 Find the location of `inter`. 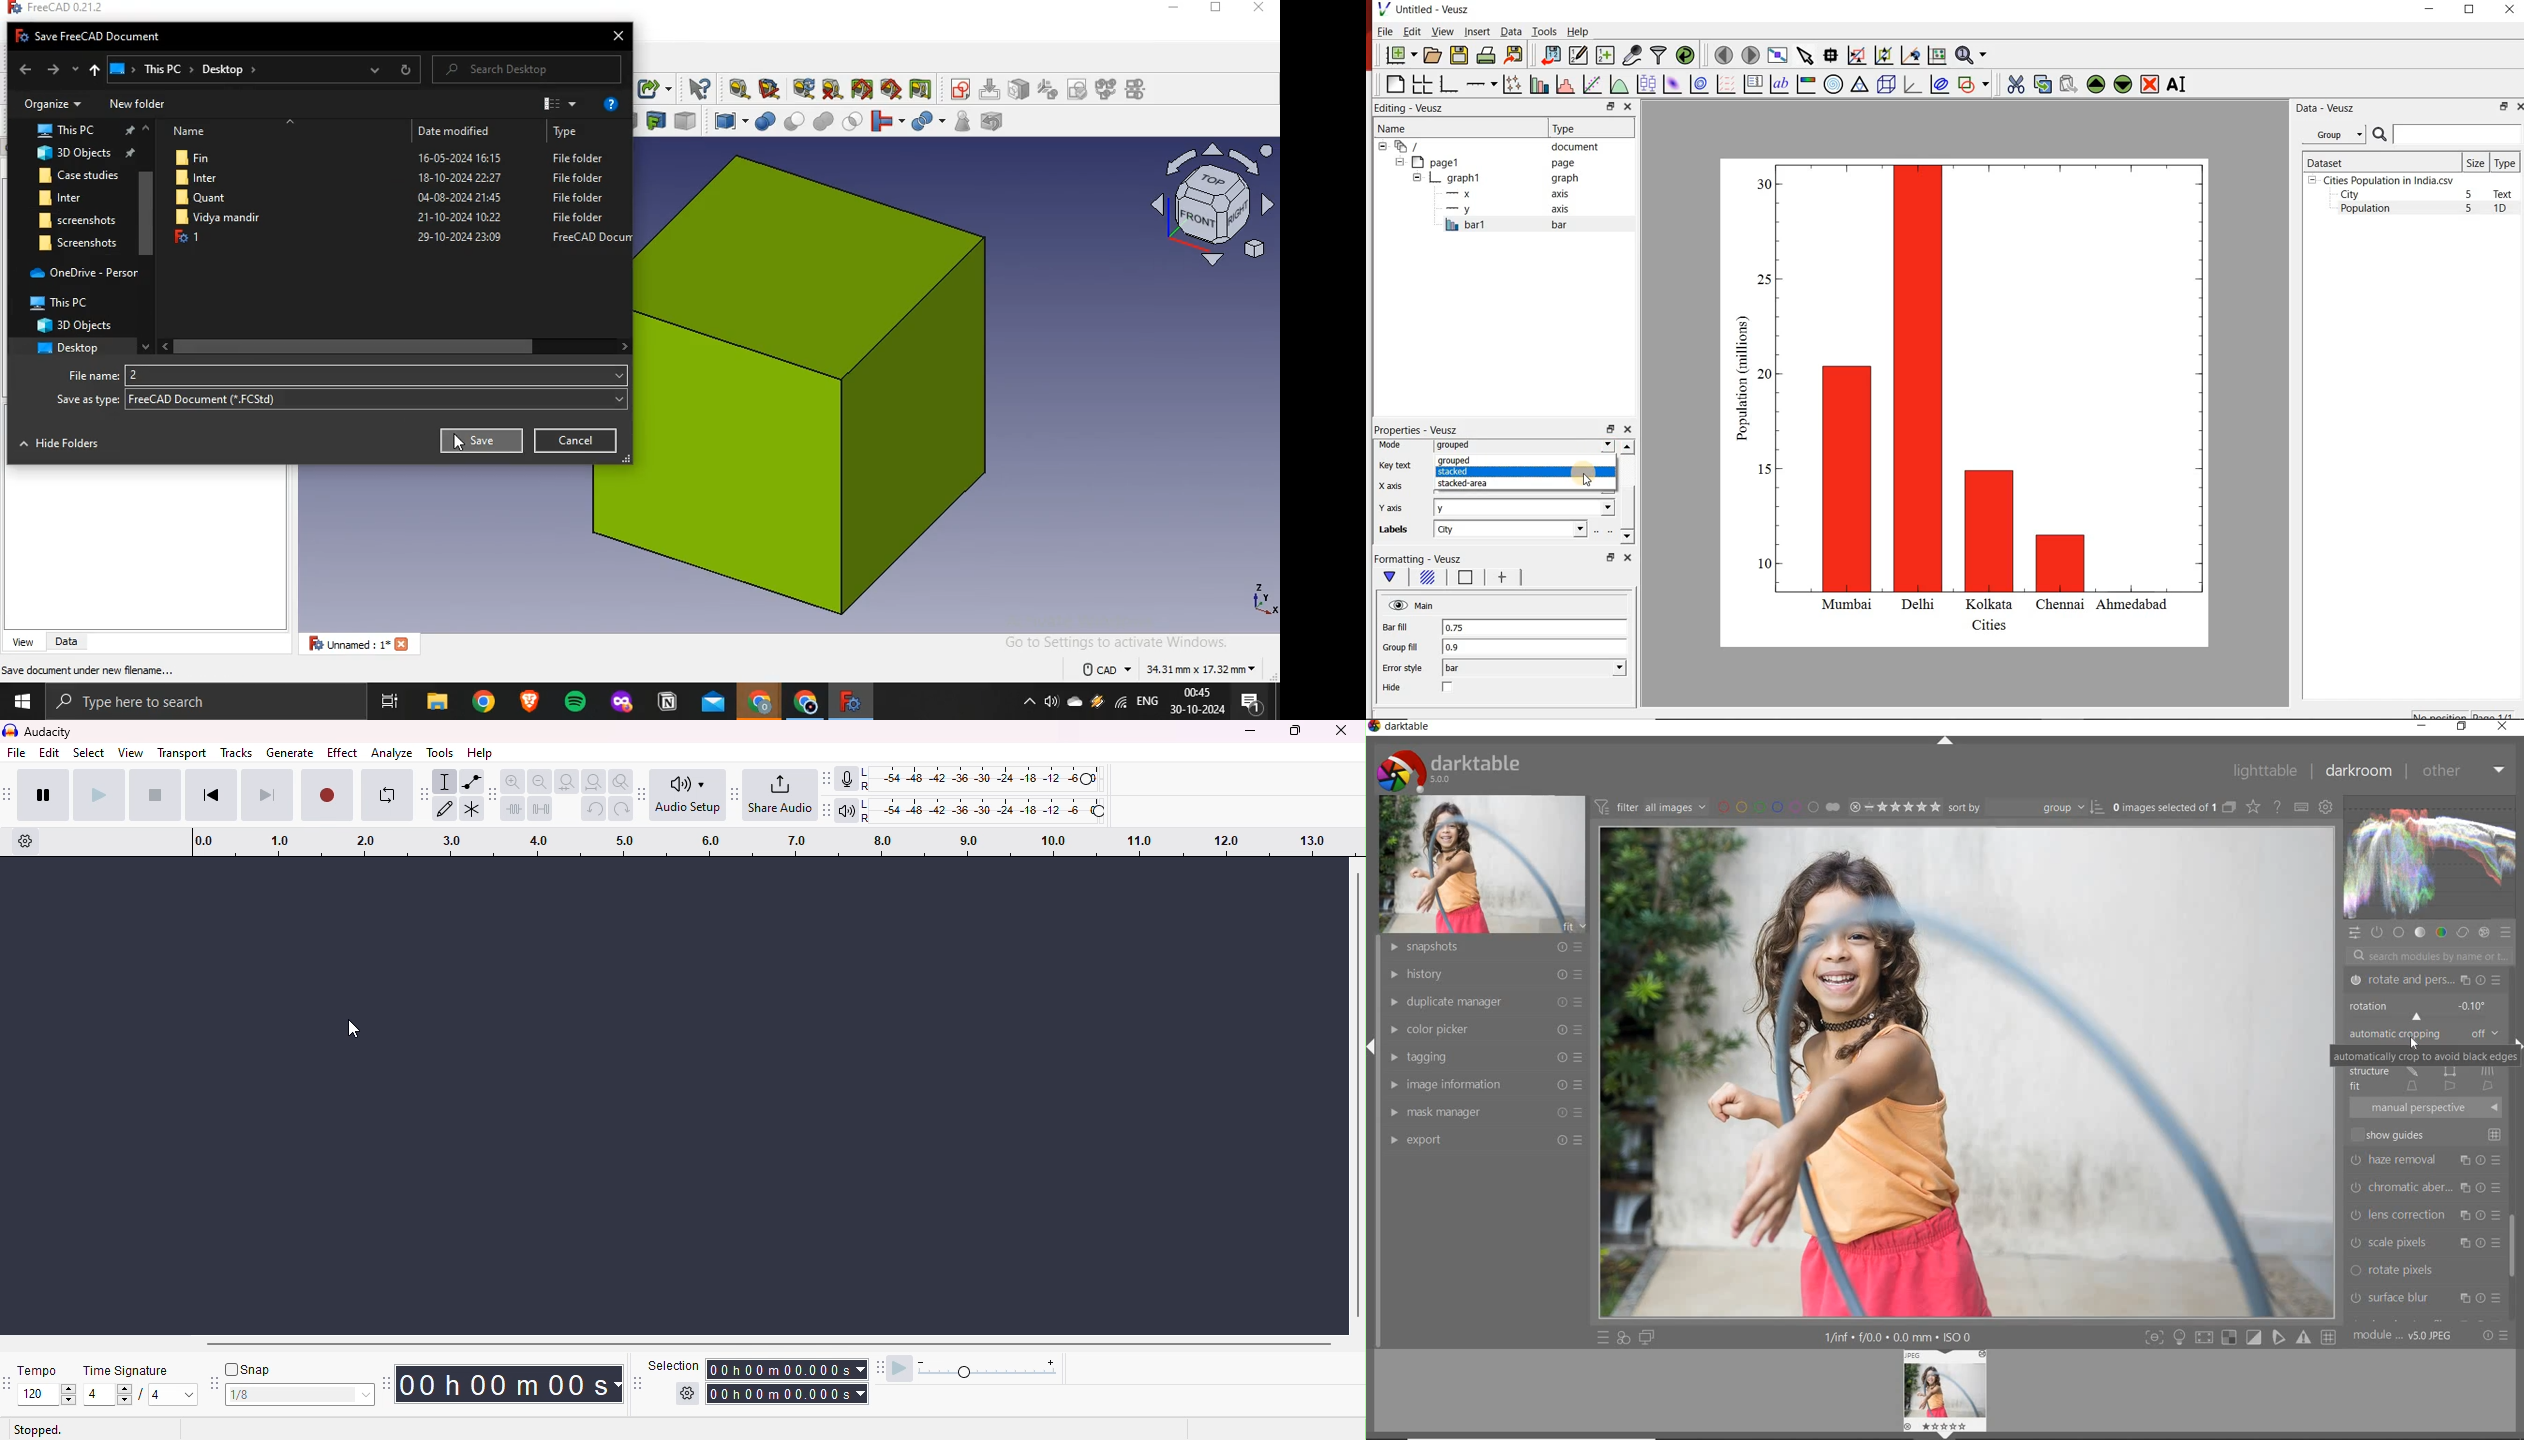

inter is located at coordinates (63, 201).